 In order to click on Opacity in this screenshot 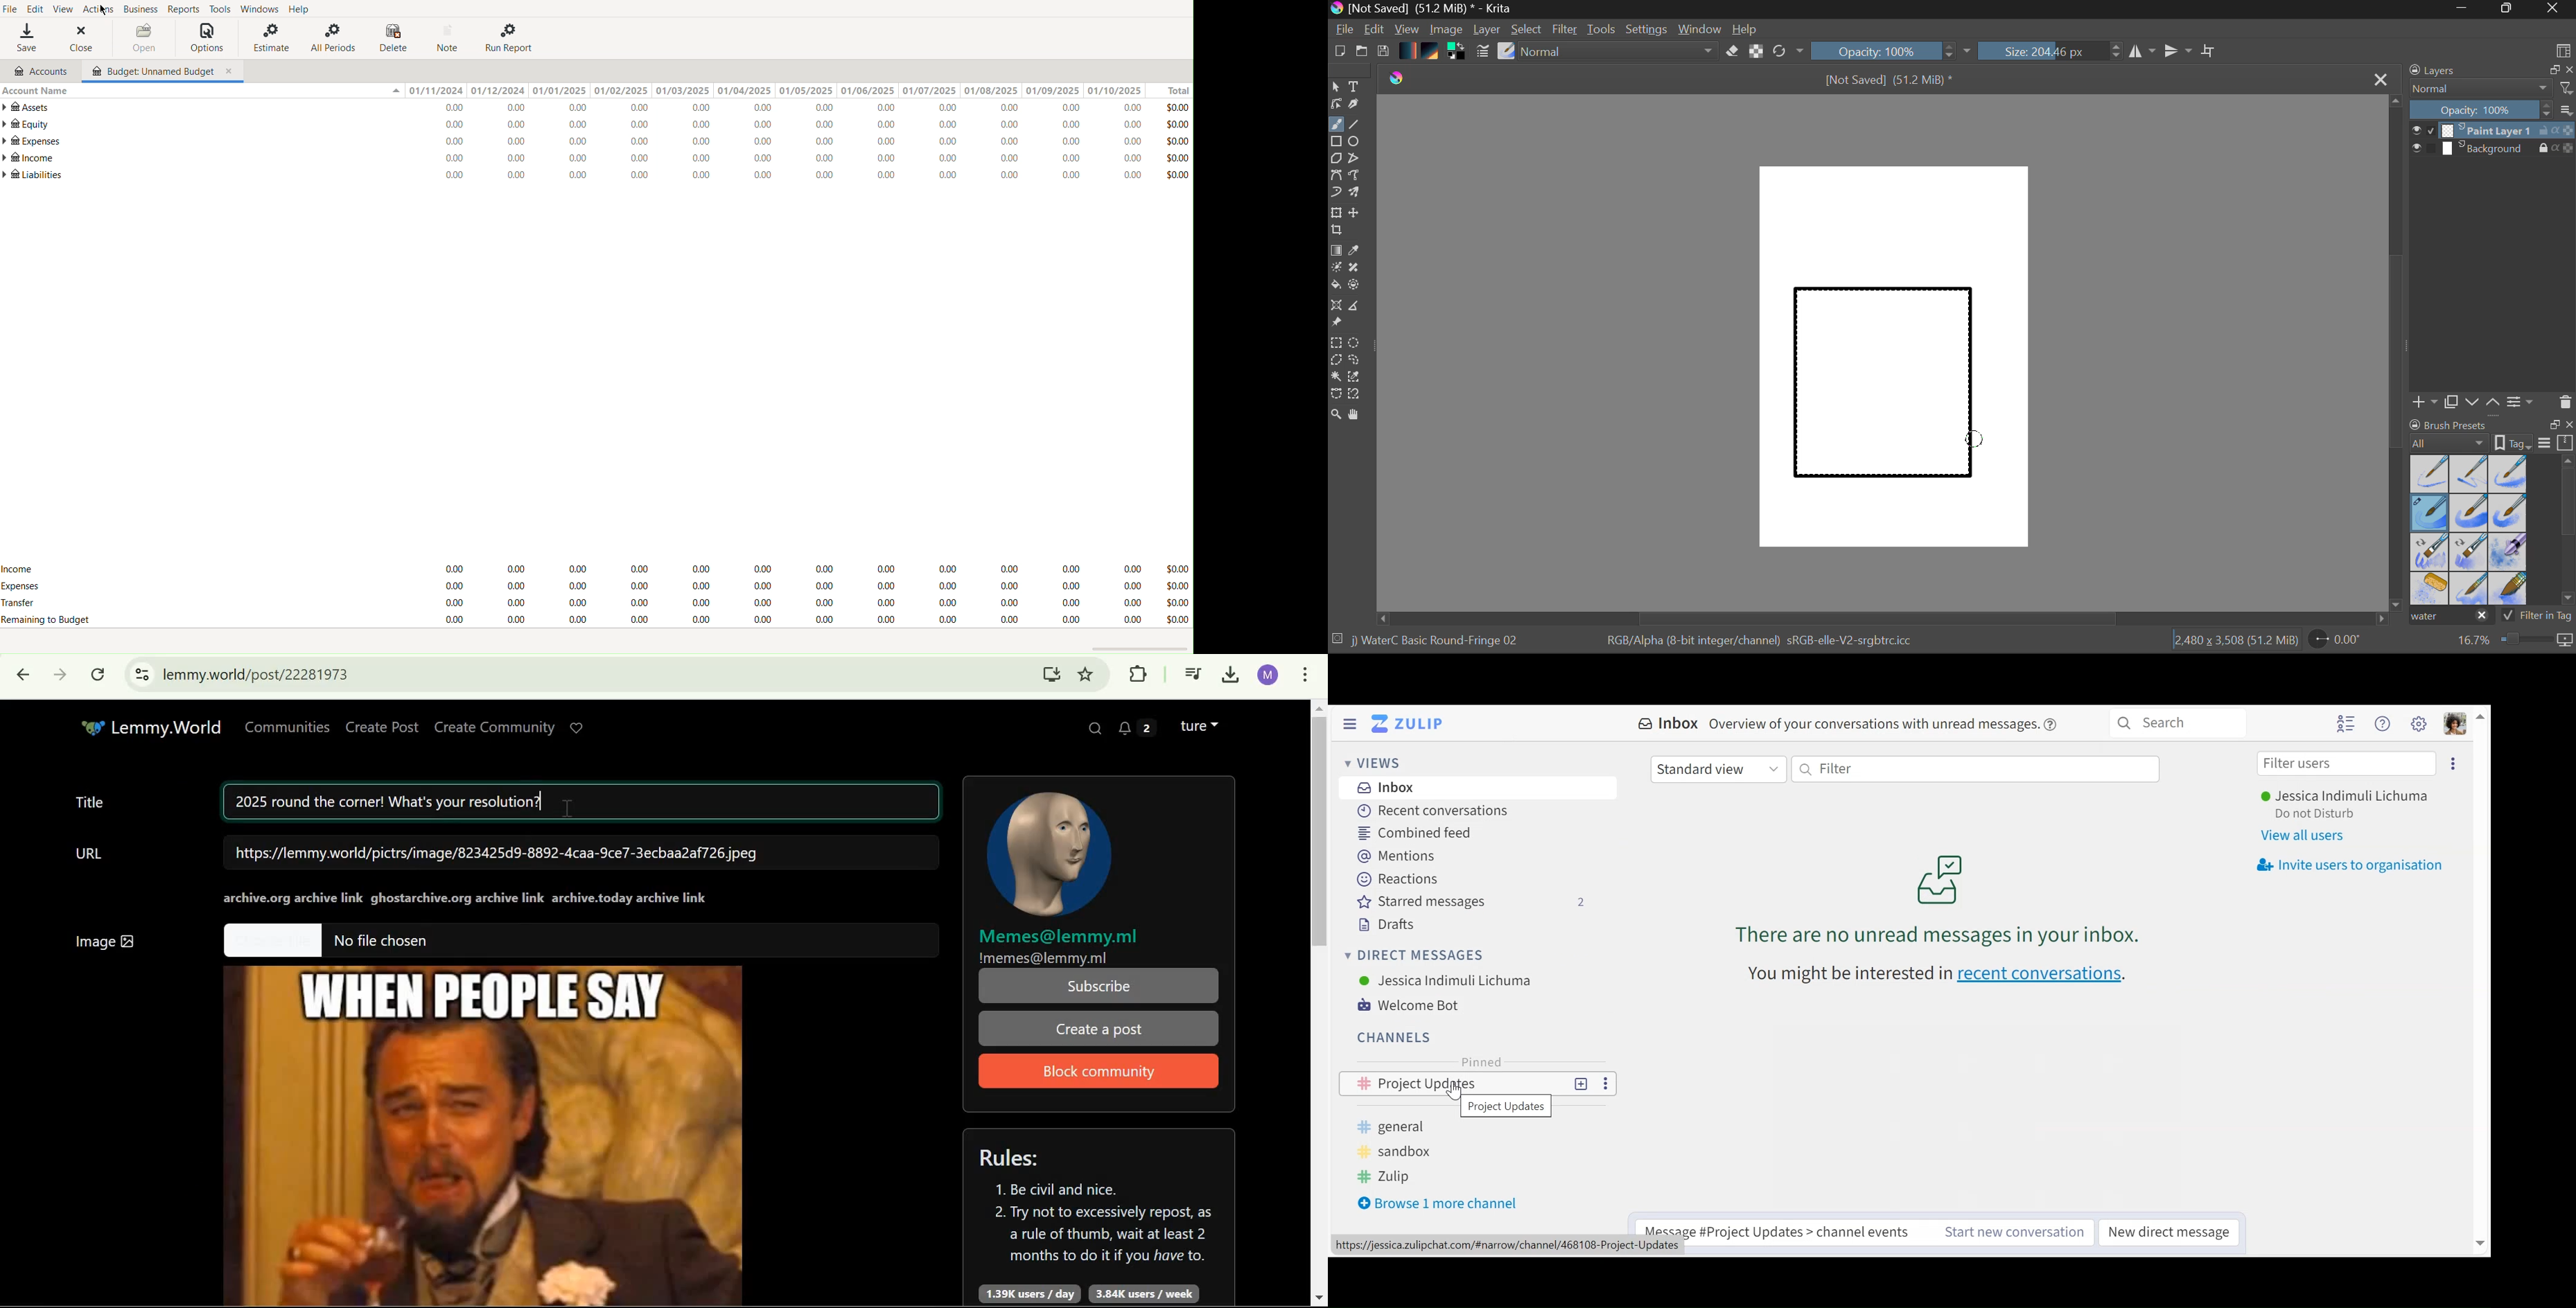, I will do `click(1893, 51)`.